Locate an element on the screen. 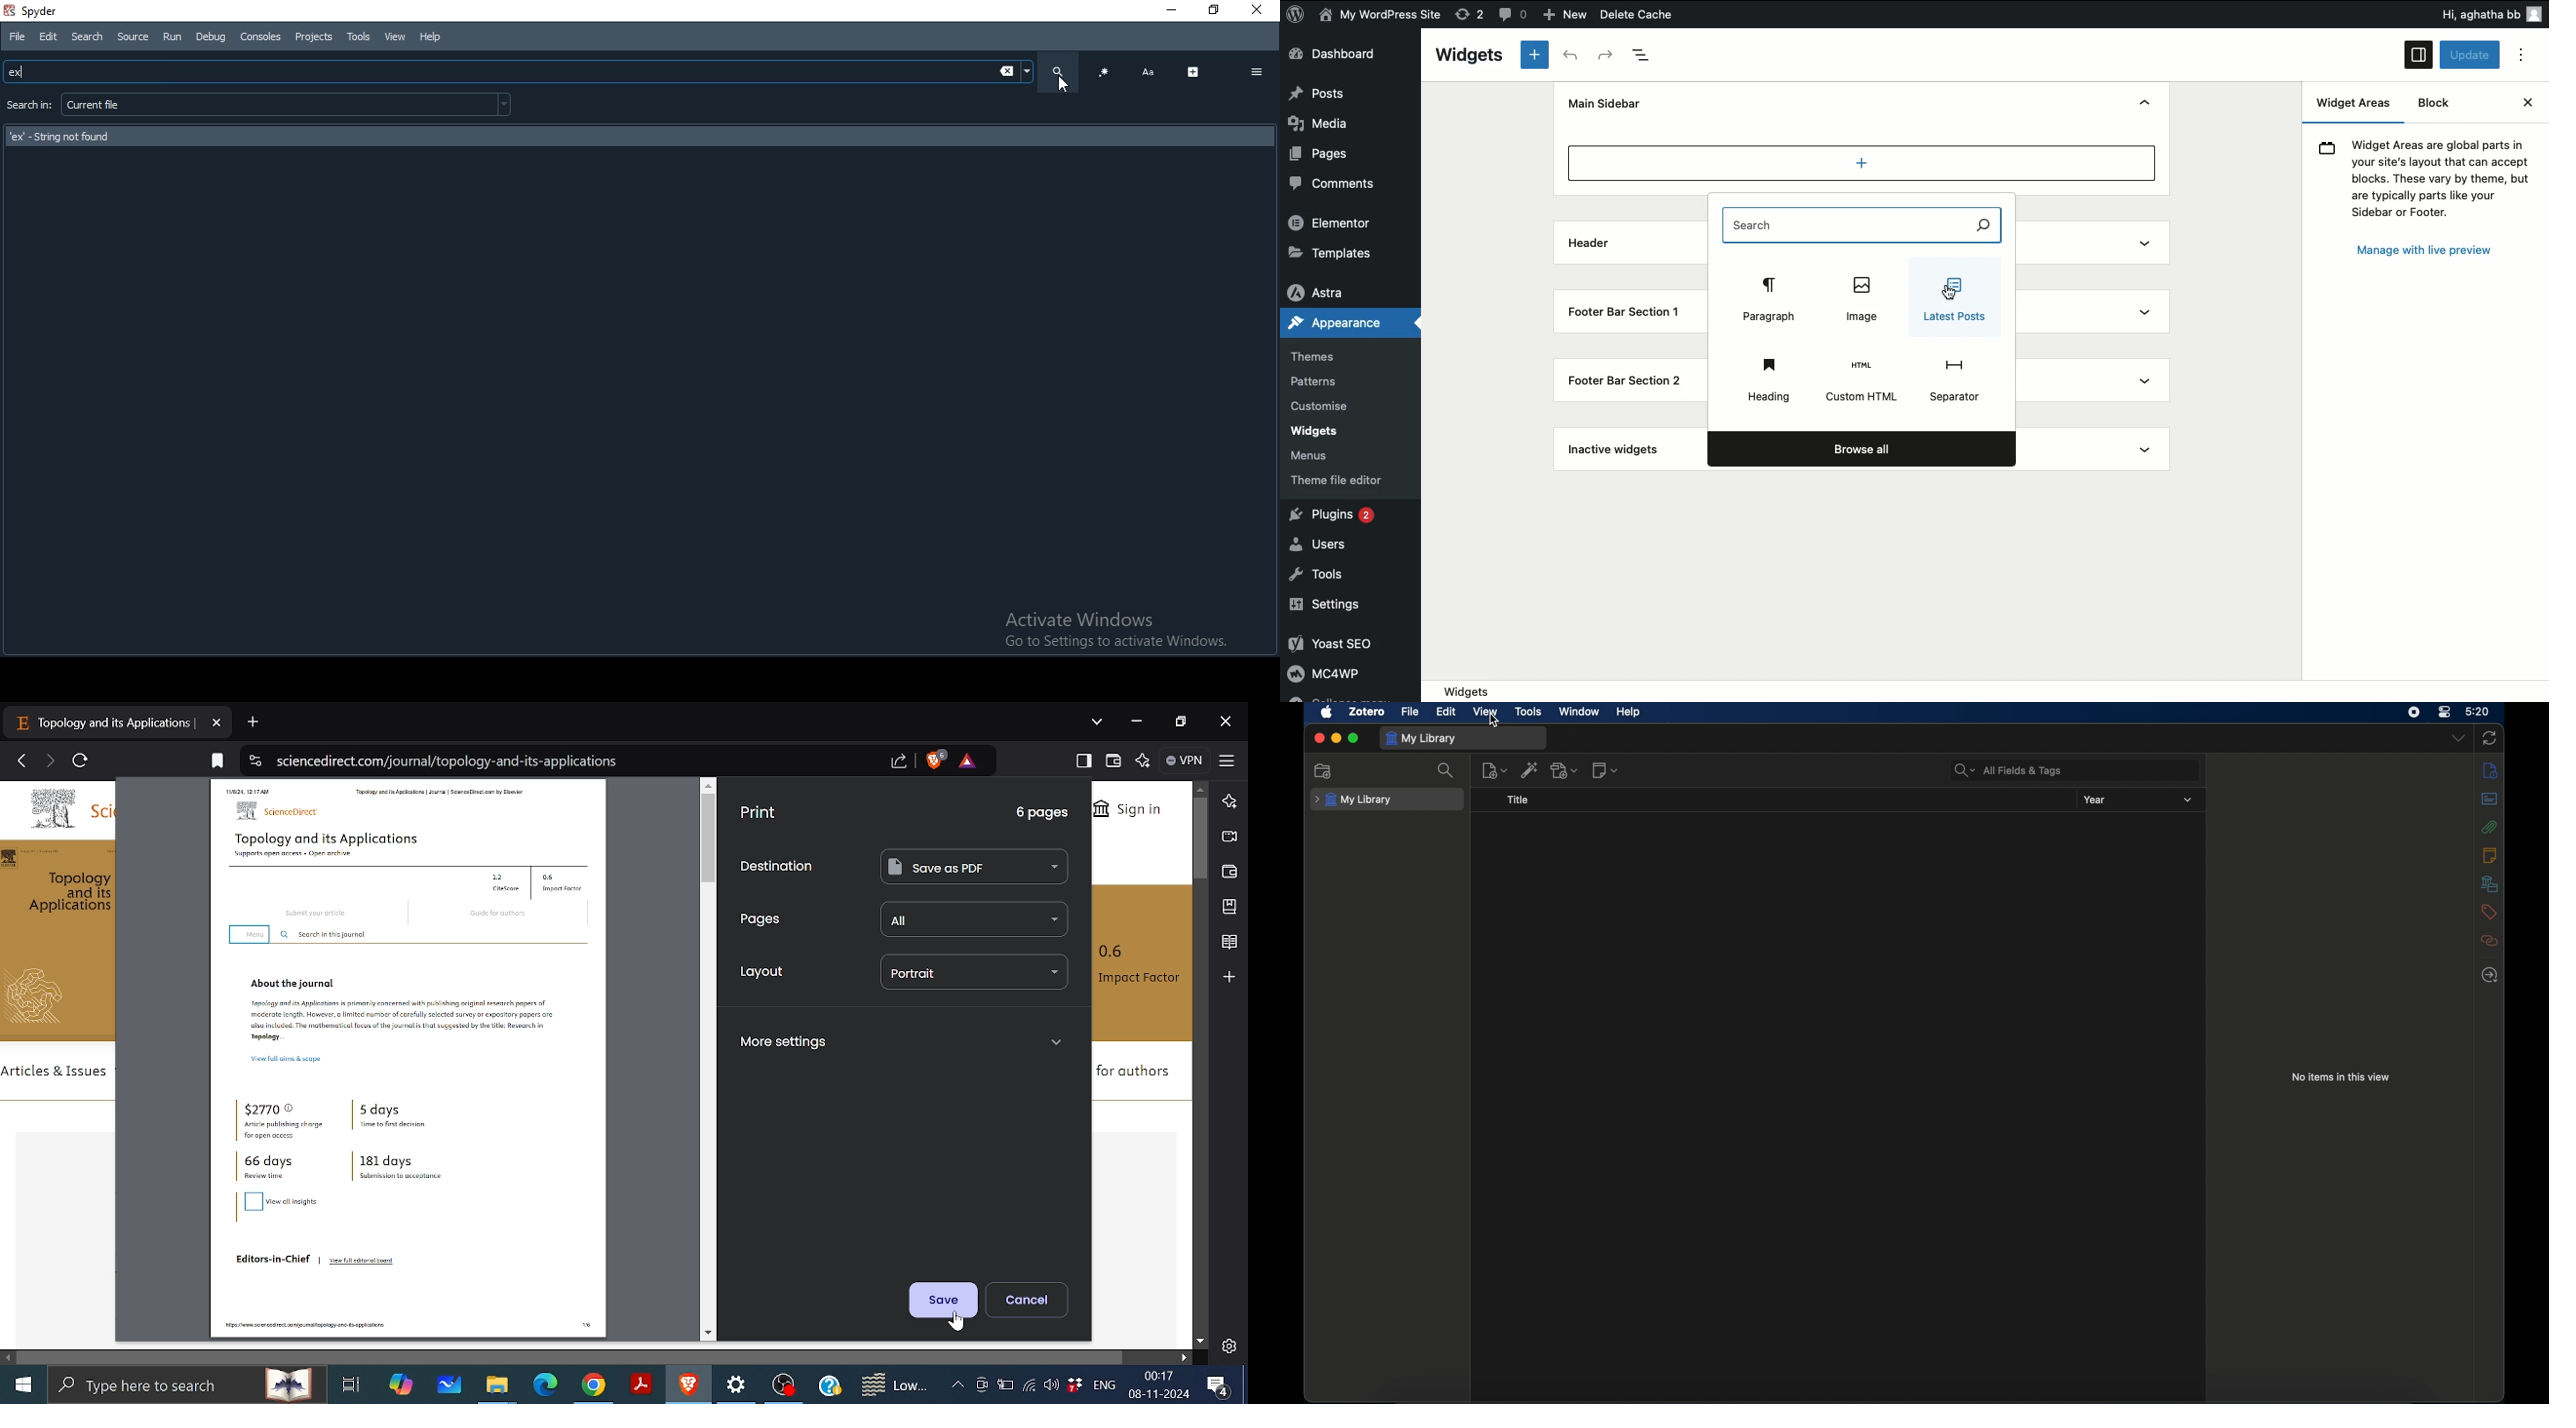  Search is located at coordinates (1863, 226).